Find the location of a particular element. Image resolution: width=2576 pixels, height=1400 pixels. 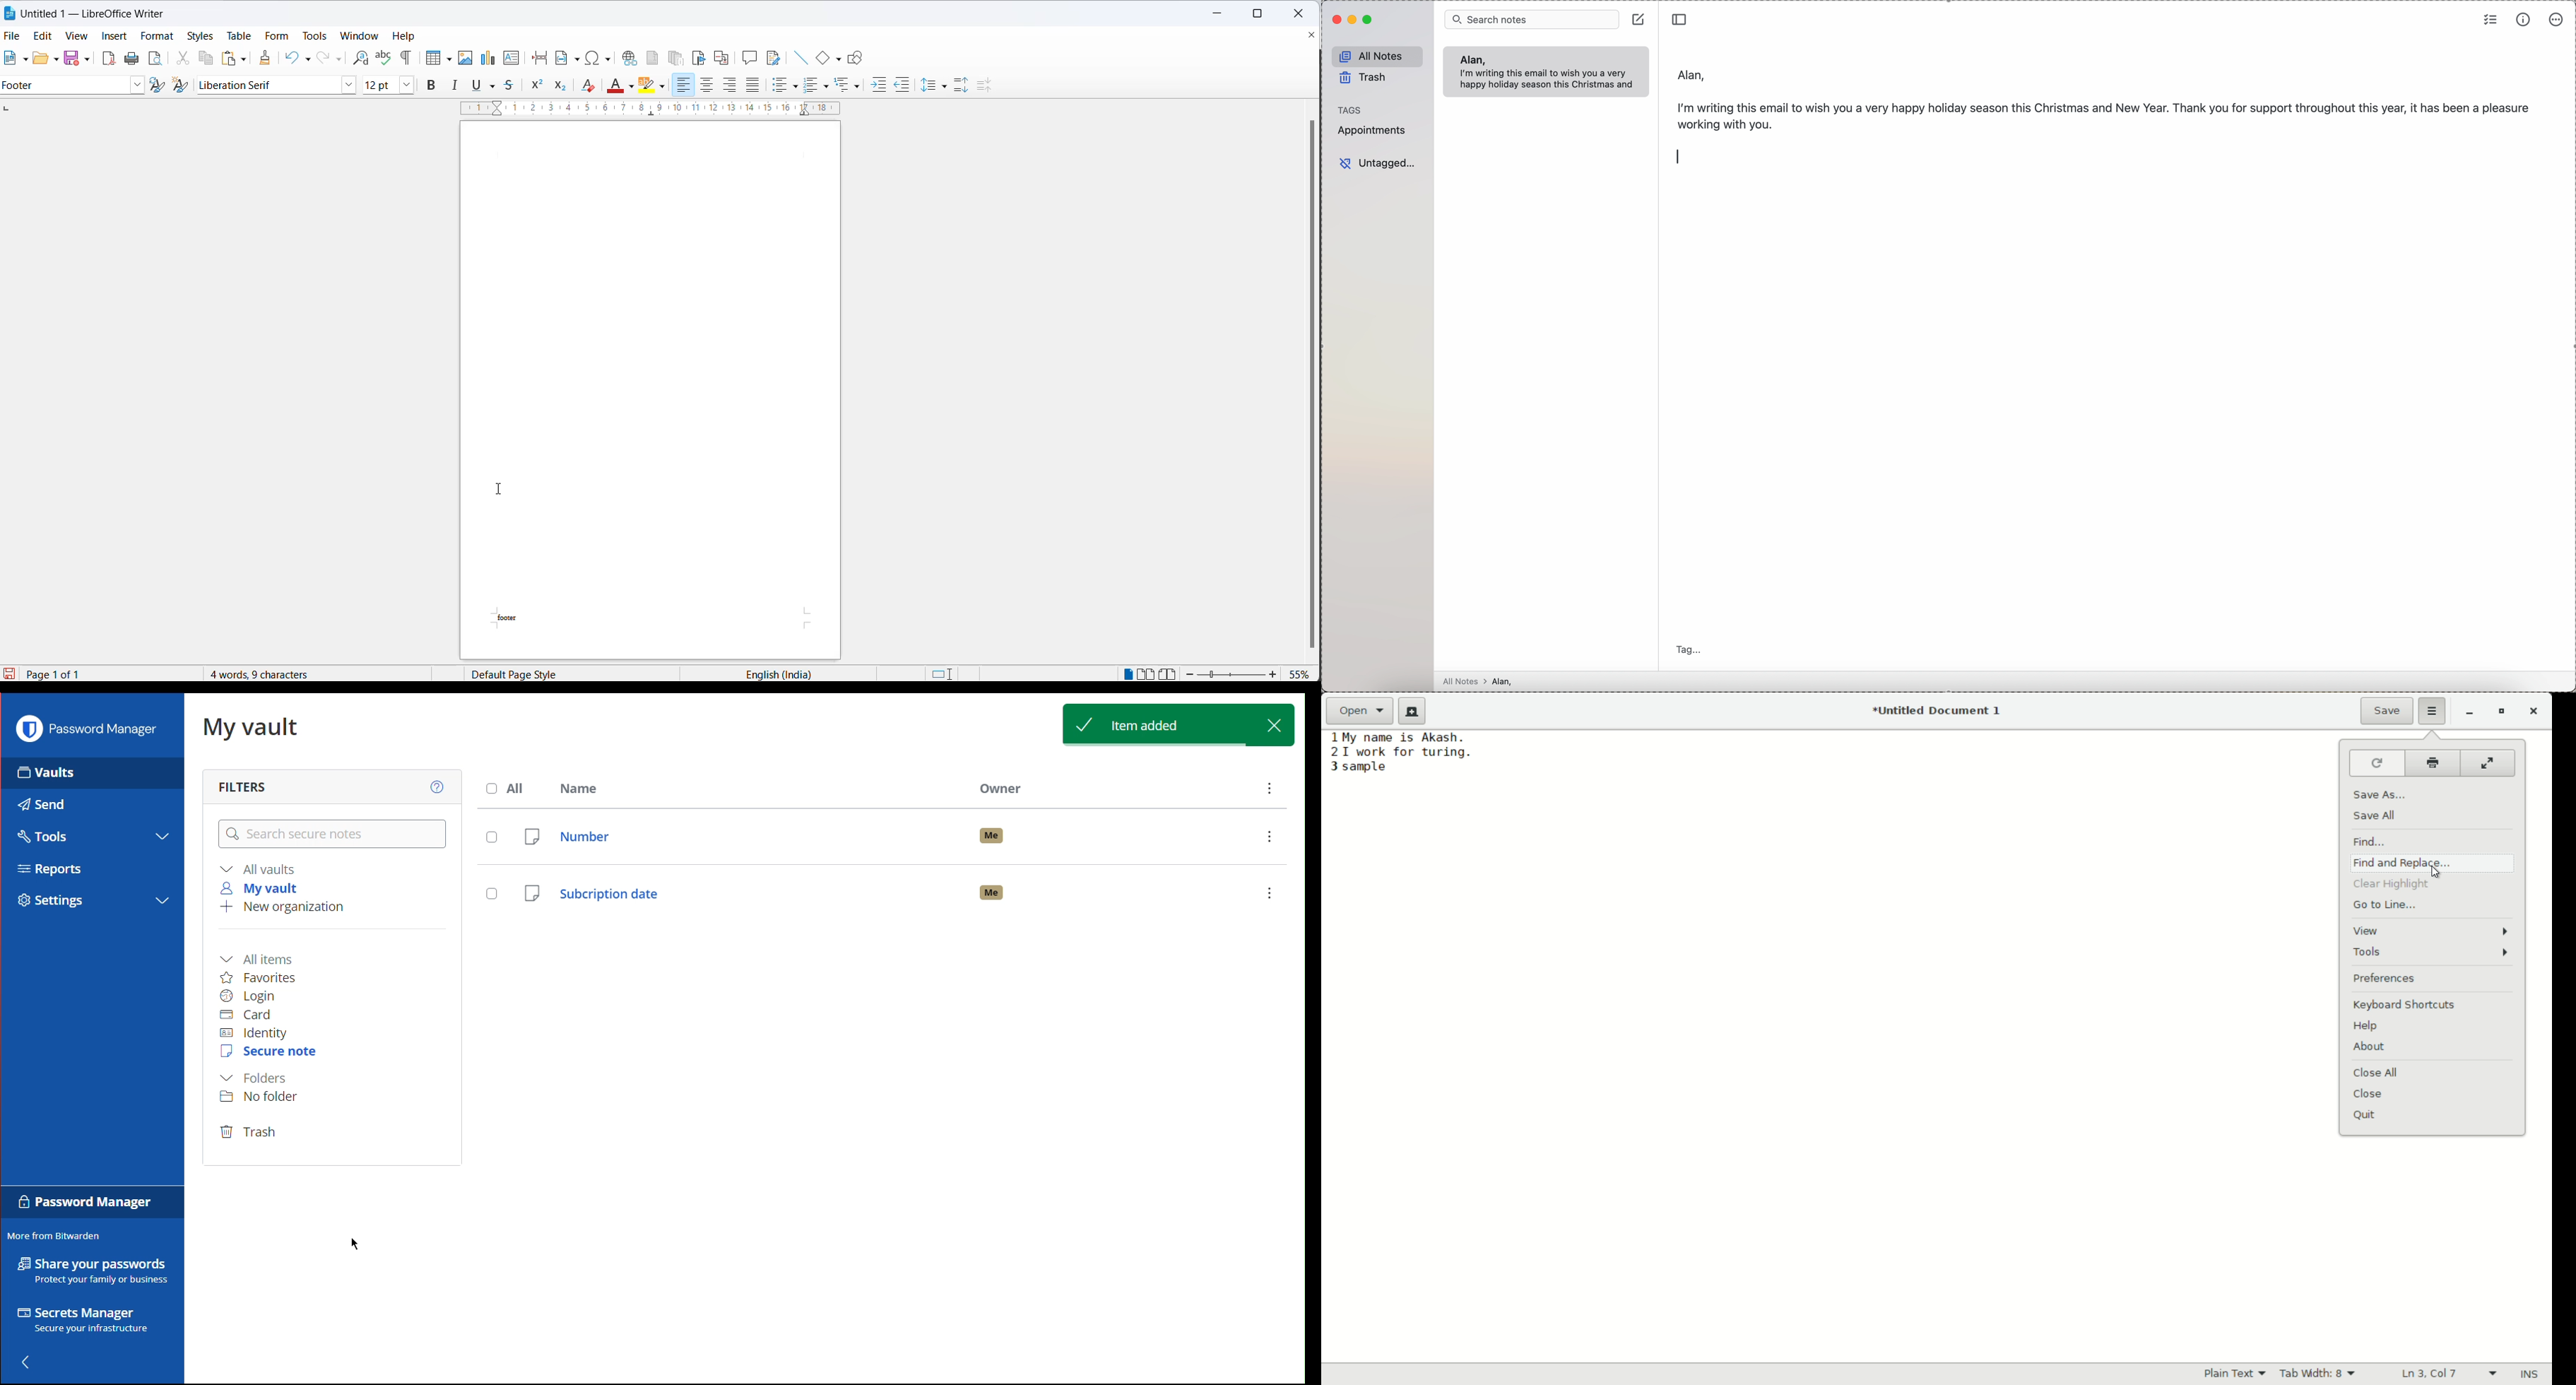

decrease paragraph spacing is located at coordinates (987, 84).